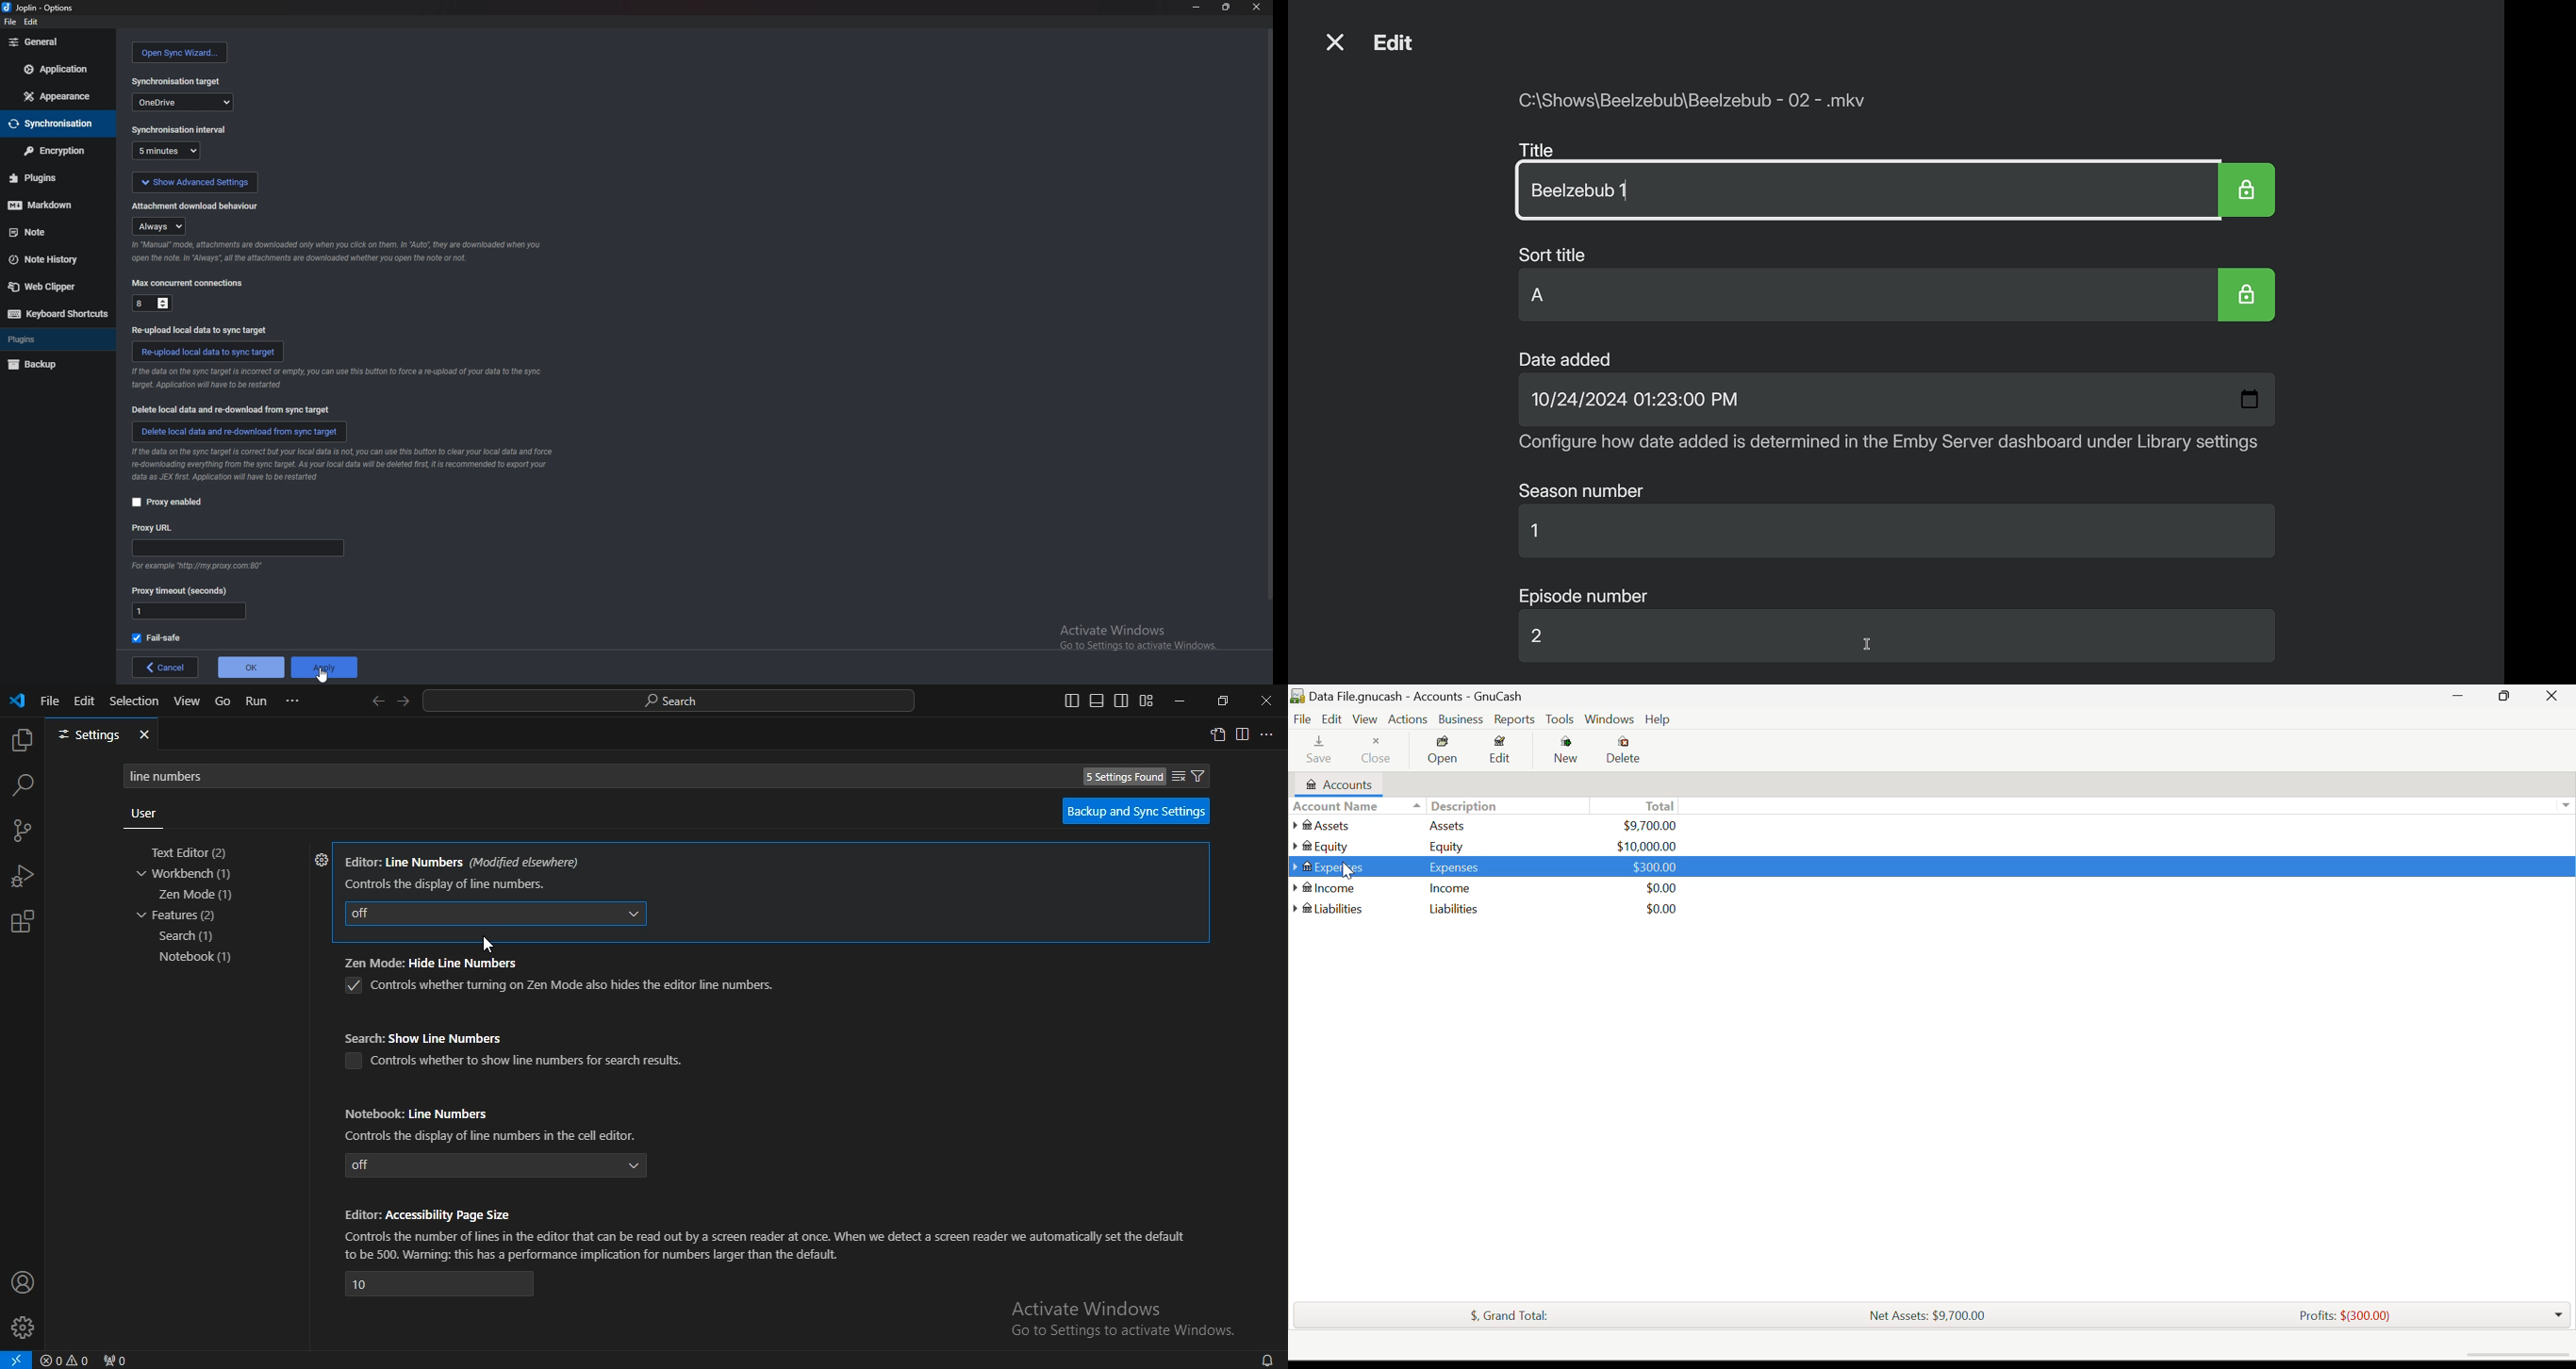 The image size is (2576, 1372). What do you see at coordinates (195, 182) in the screenshot?
I see `show advanced settings` at bounding box center [195, 182].